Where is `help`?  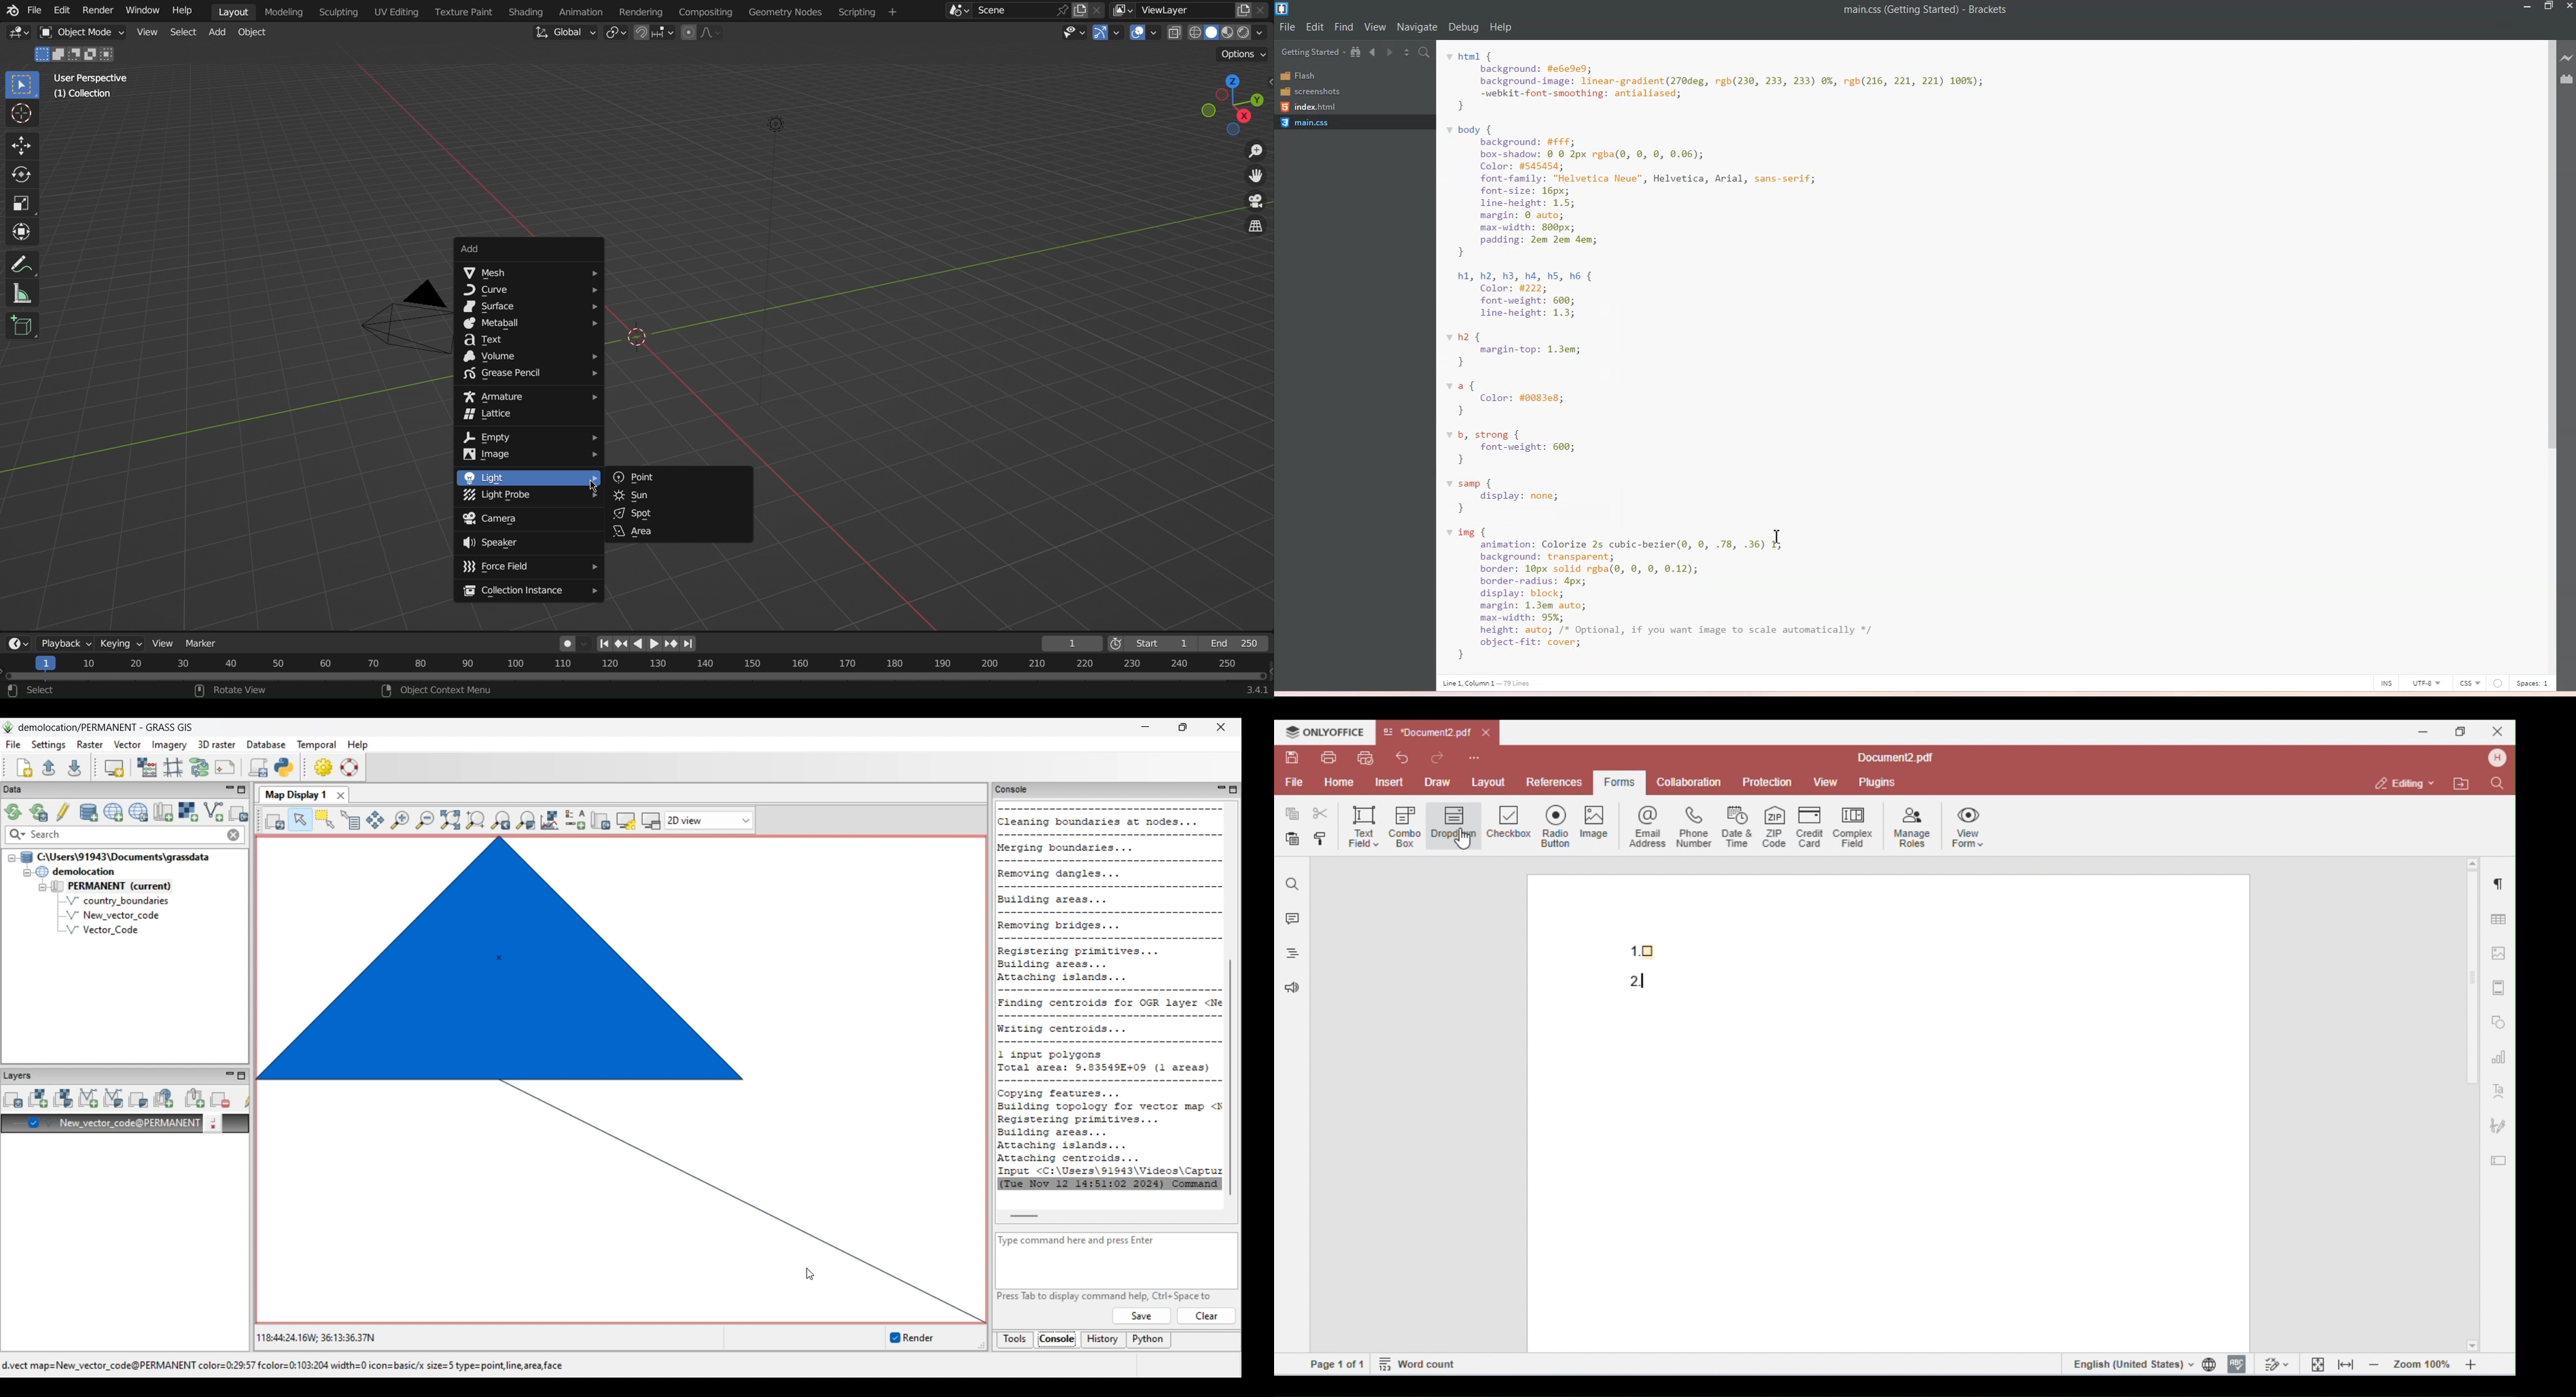
help is located at coordinates (1501, 27).